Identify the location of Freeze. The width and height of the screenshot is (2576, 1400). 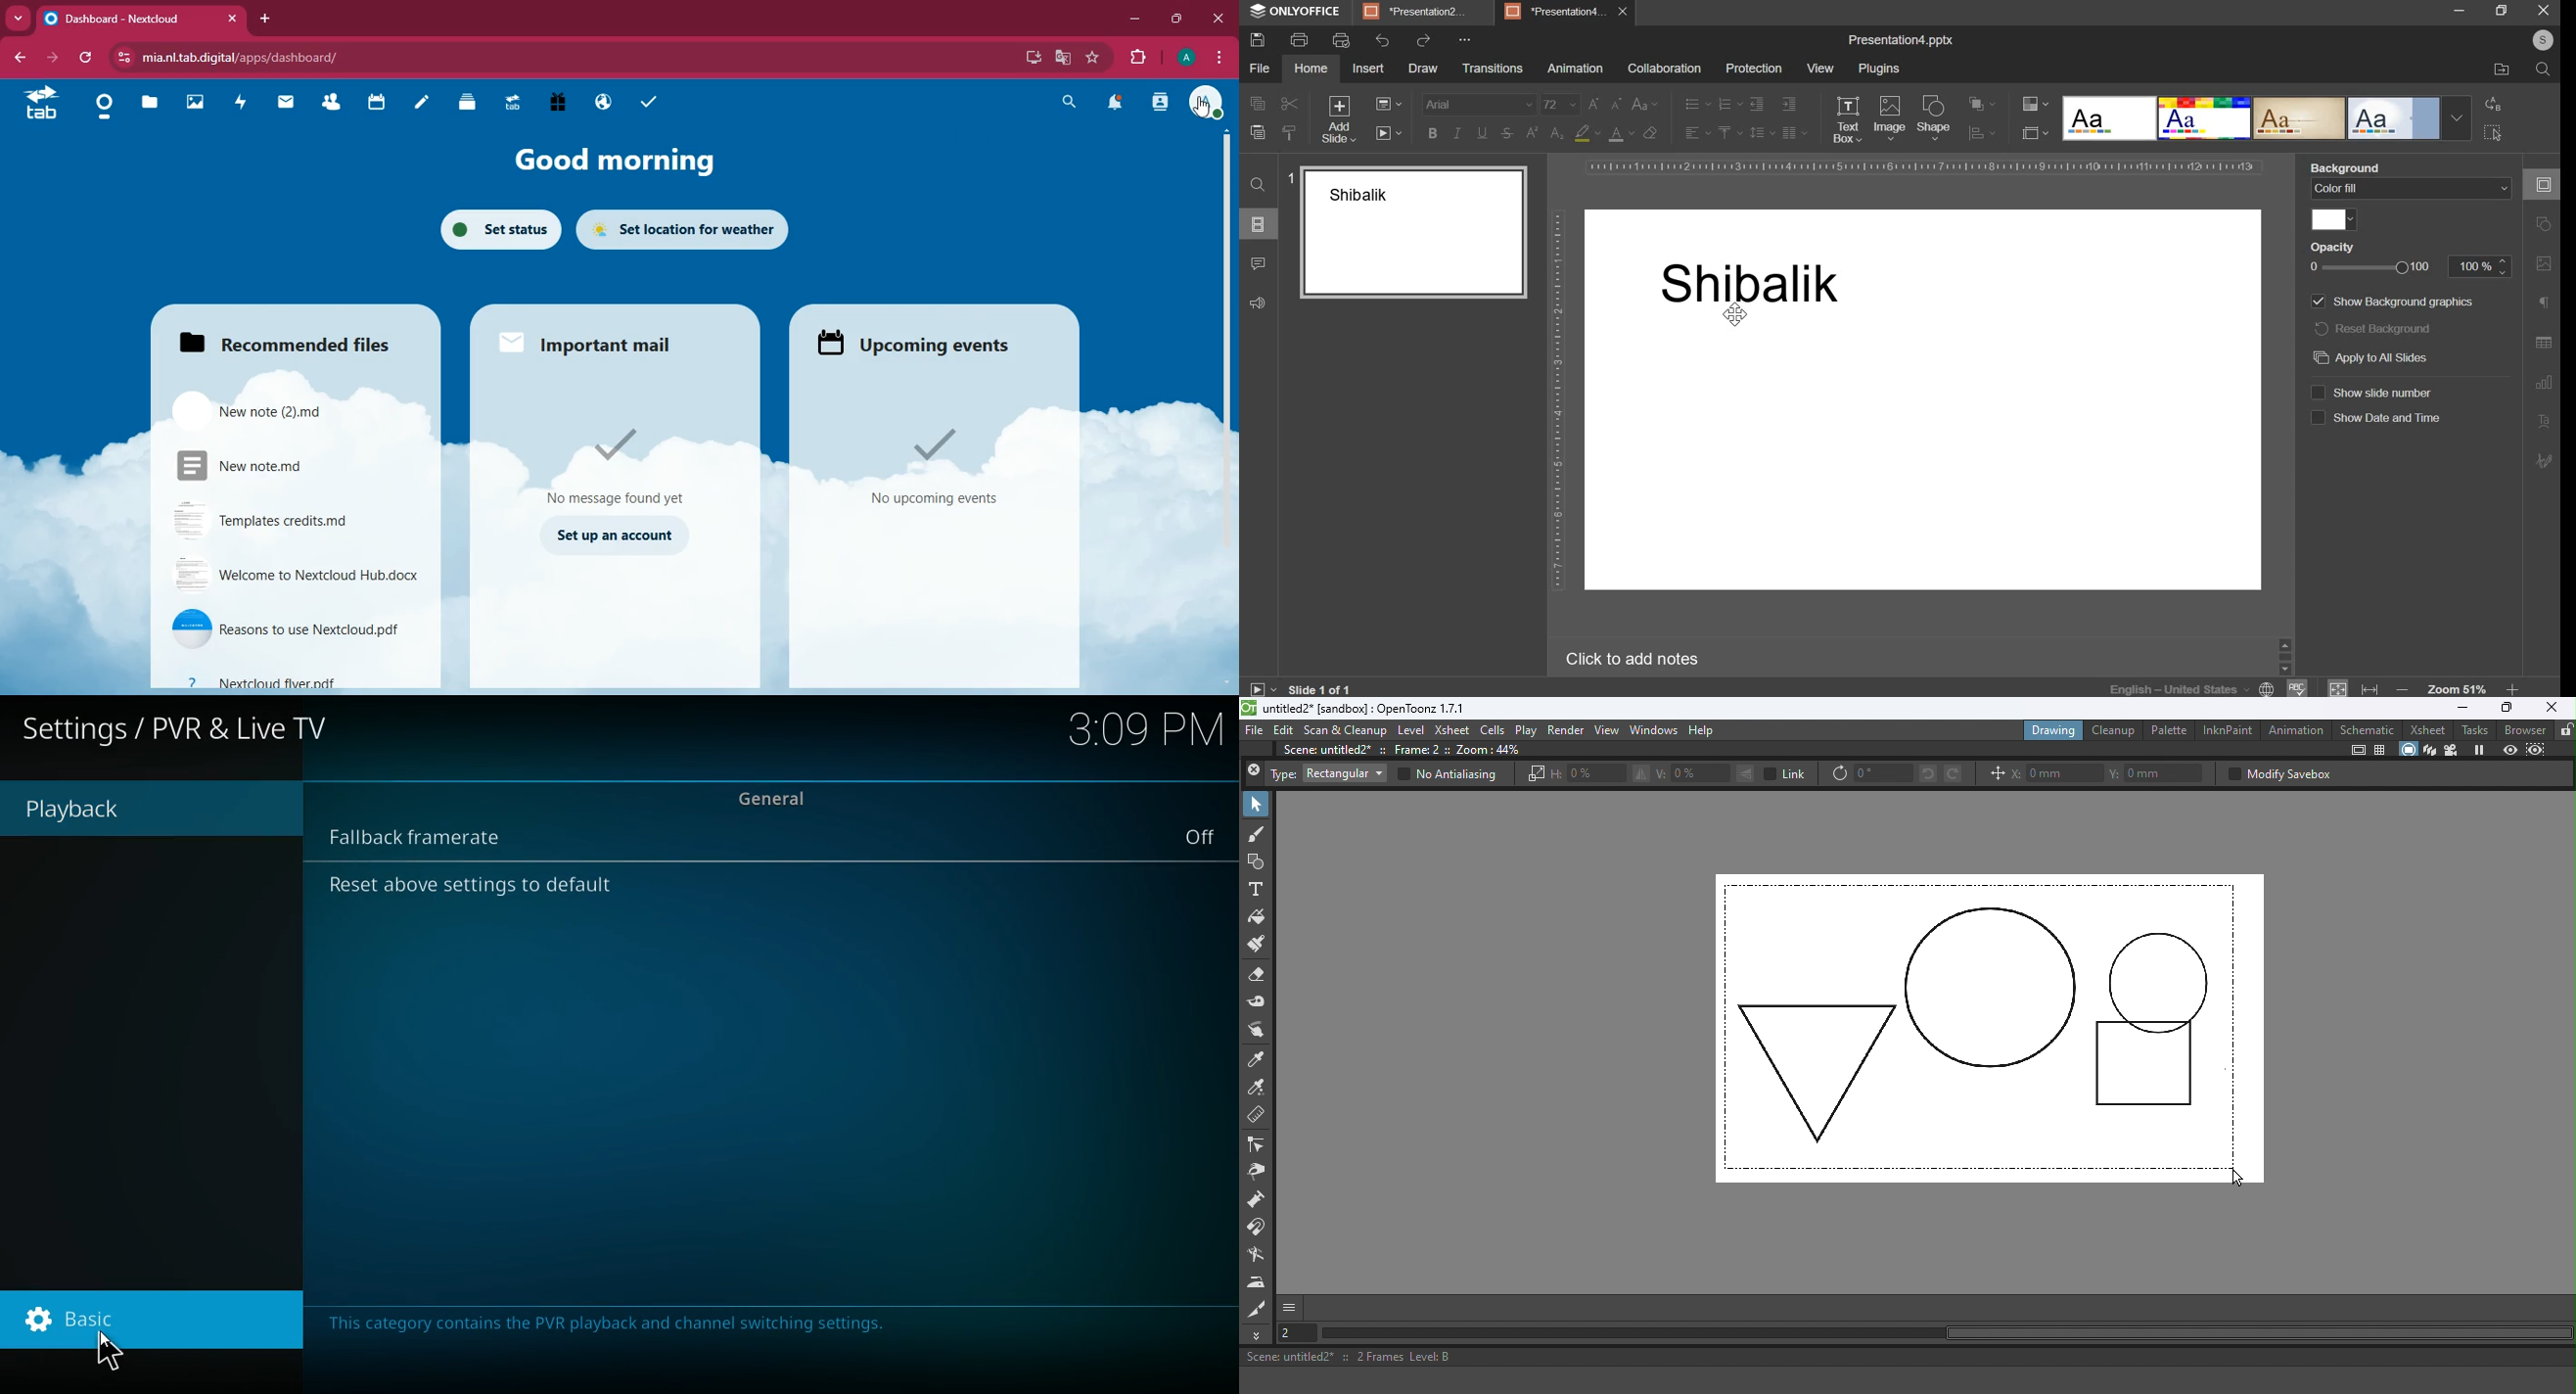
(2480, 749).